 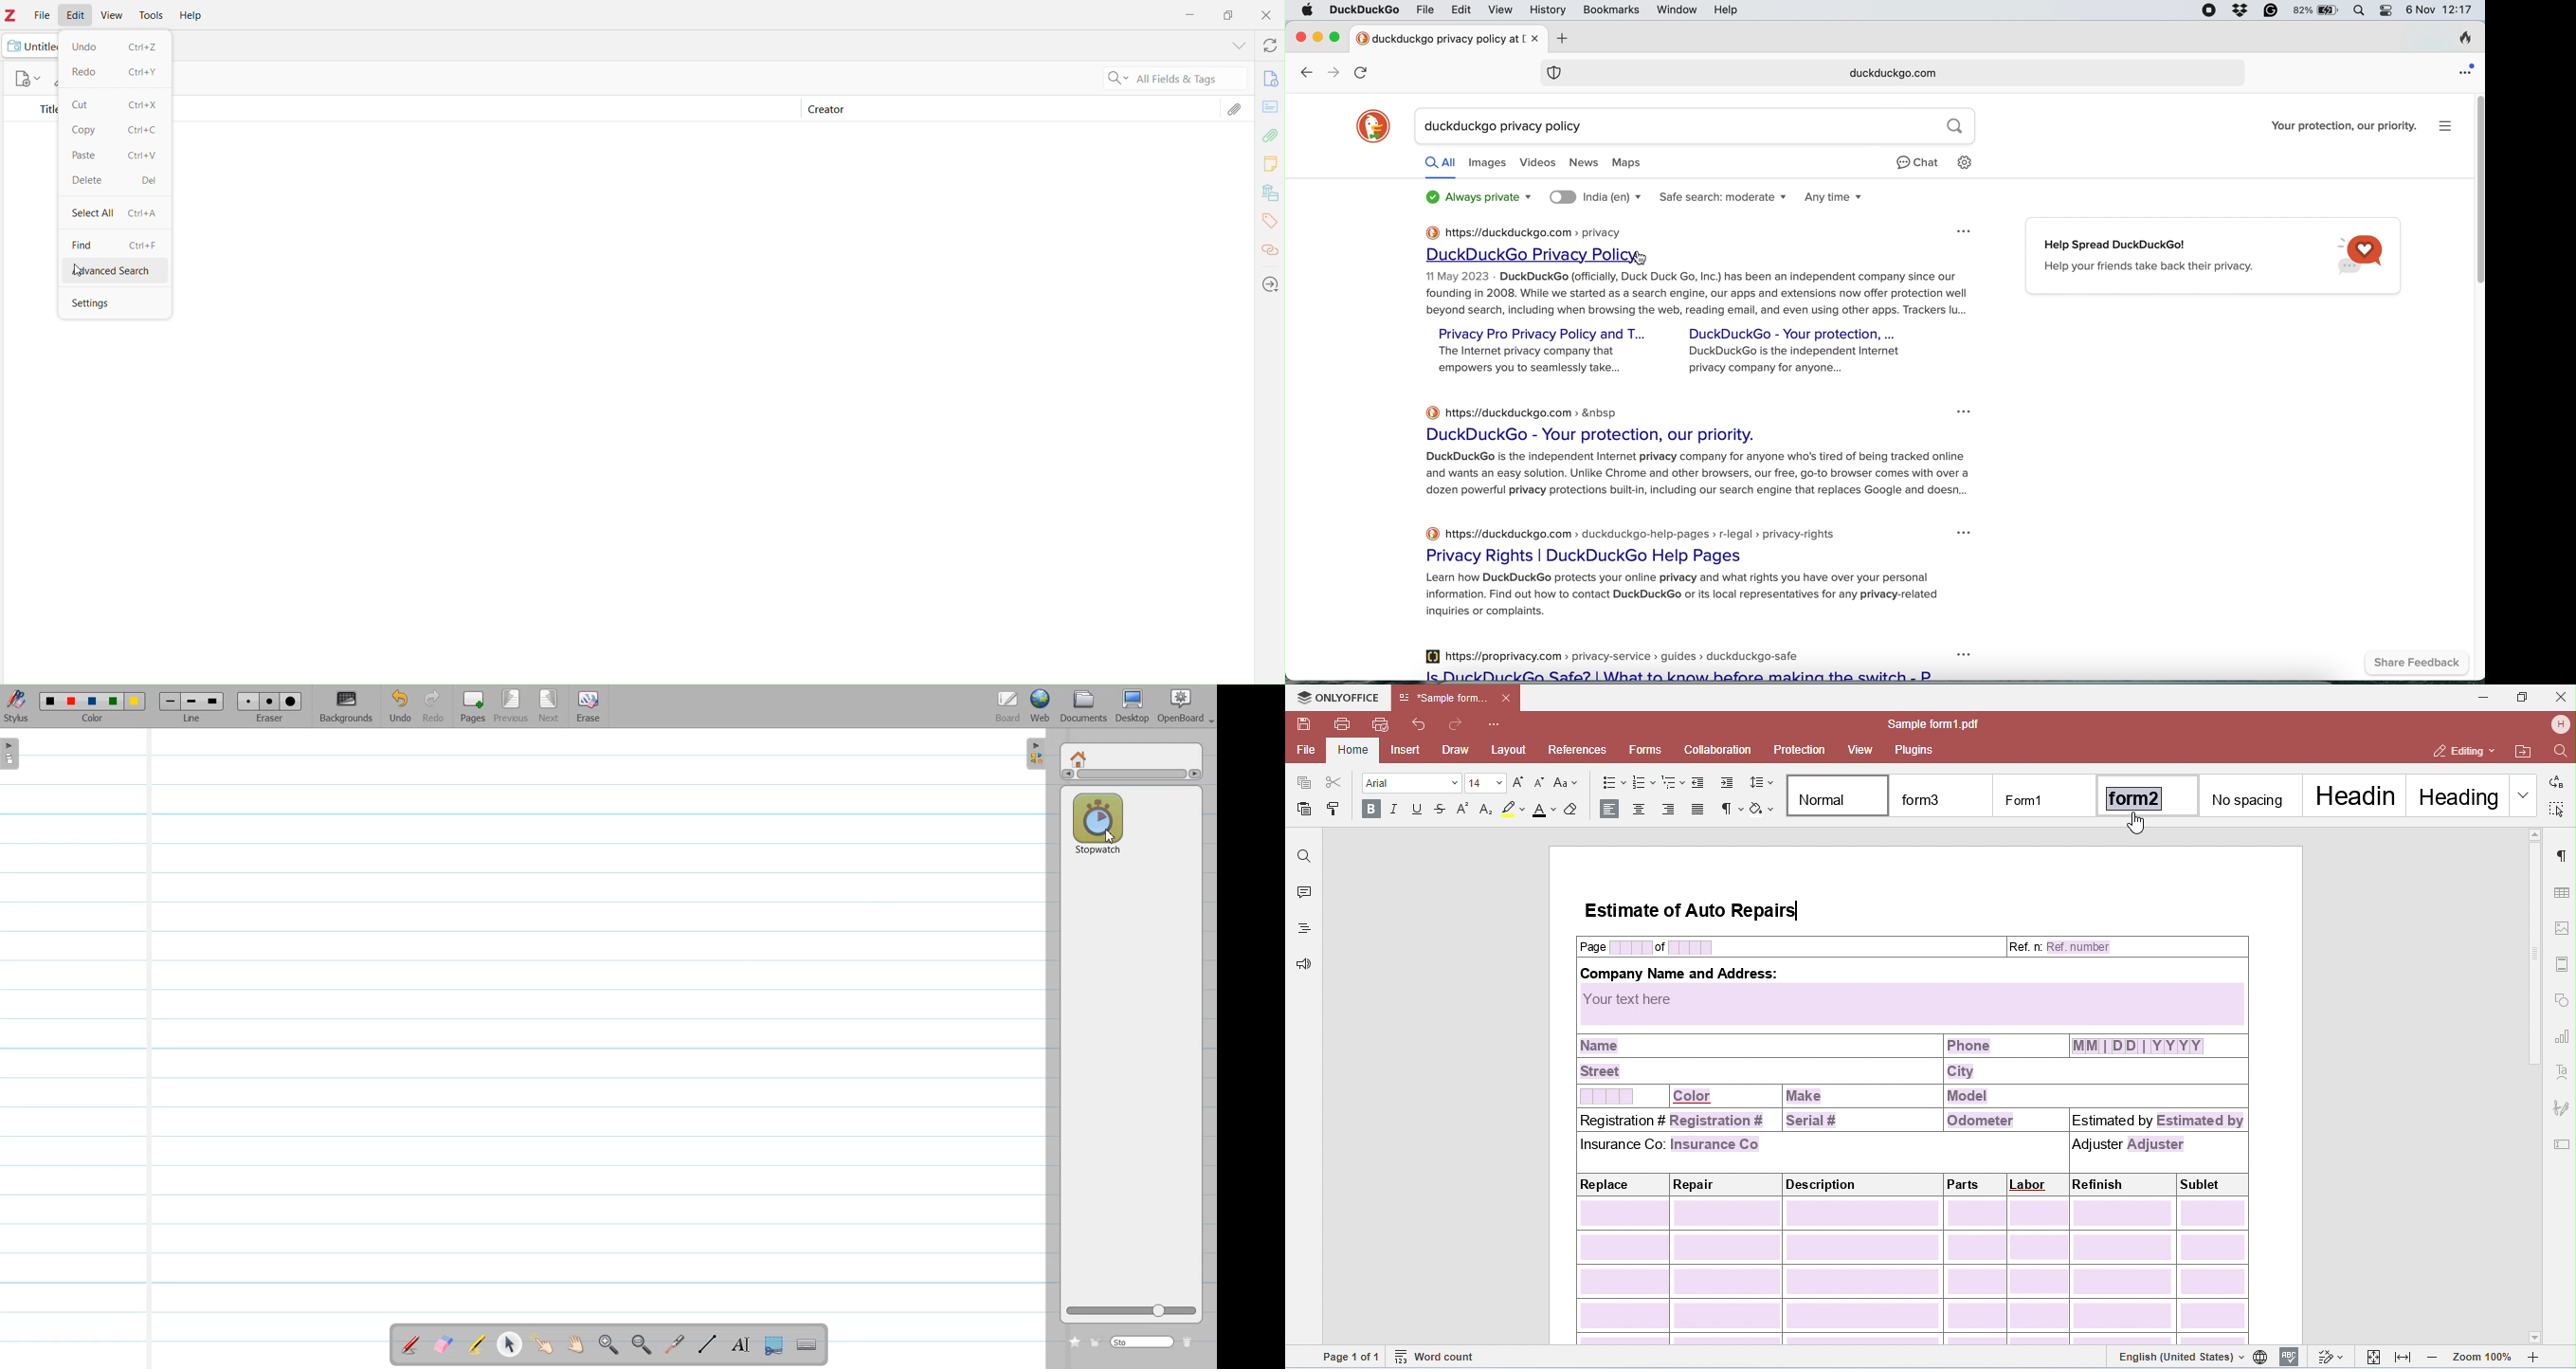 I want to click on Tools, so click(x=155, y=15).